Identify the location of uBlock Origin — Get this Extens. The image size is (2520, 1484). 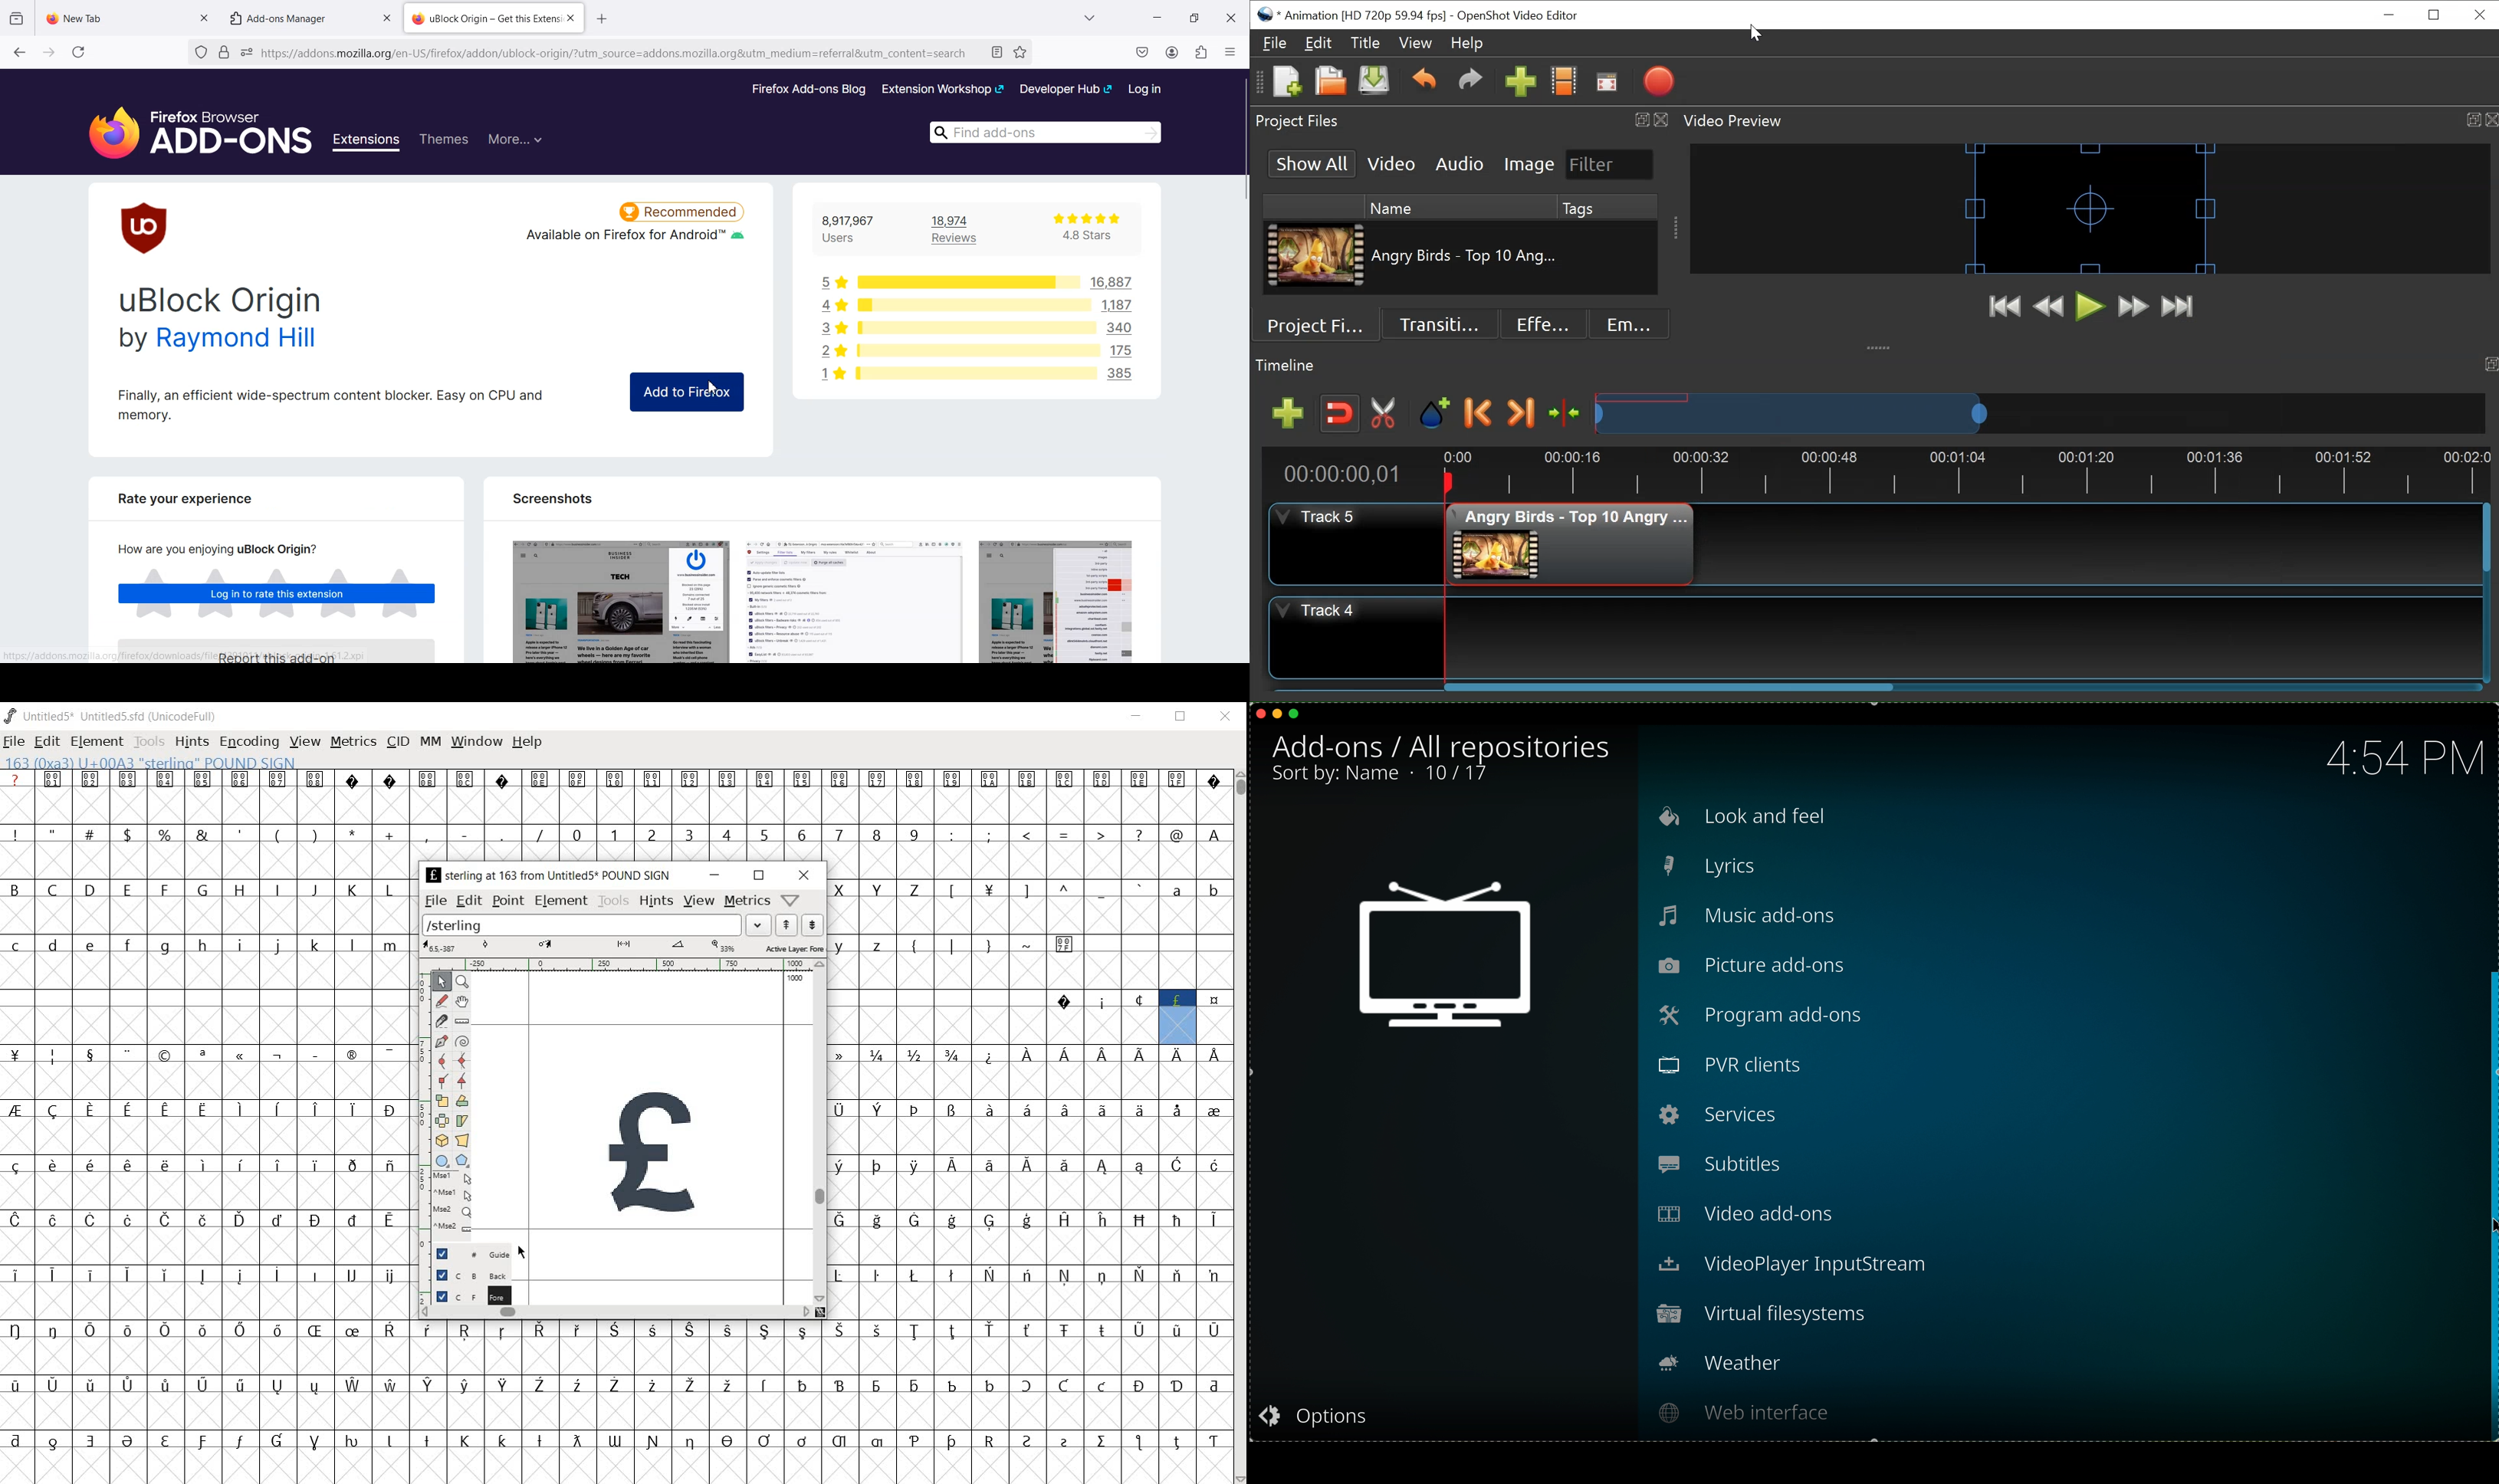
(485, 17).